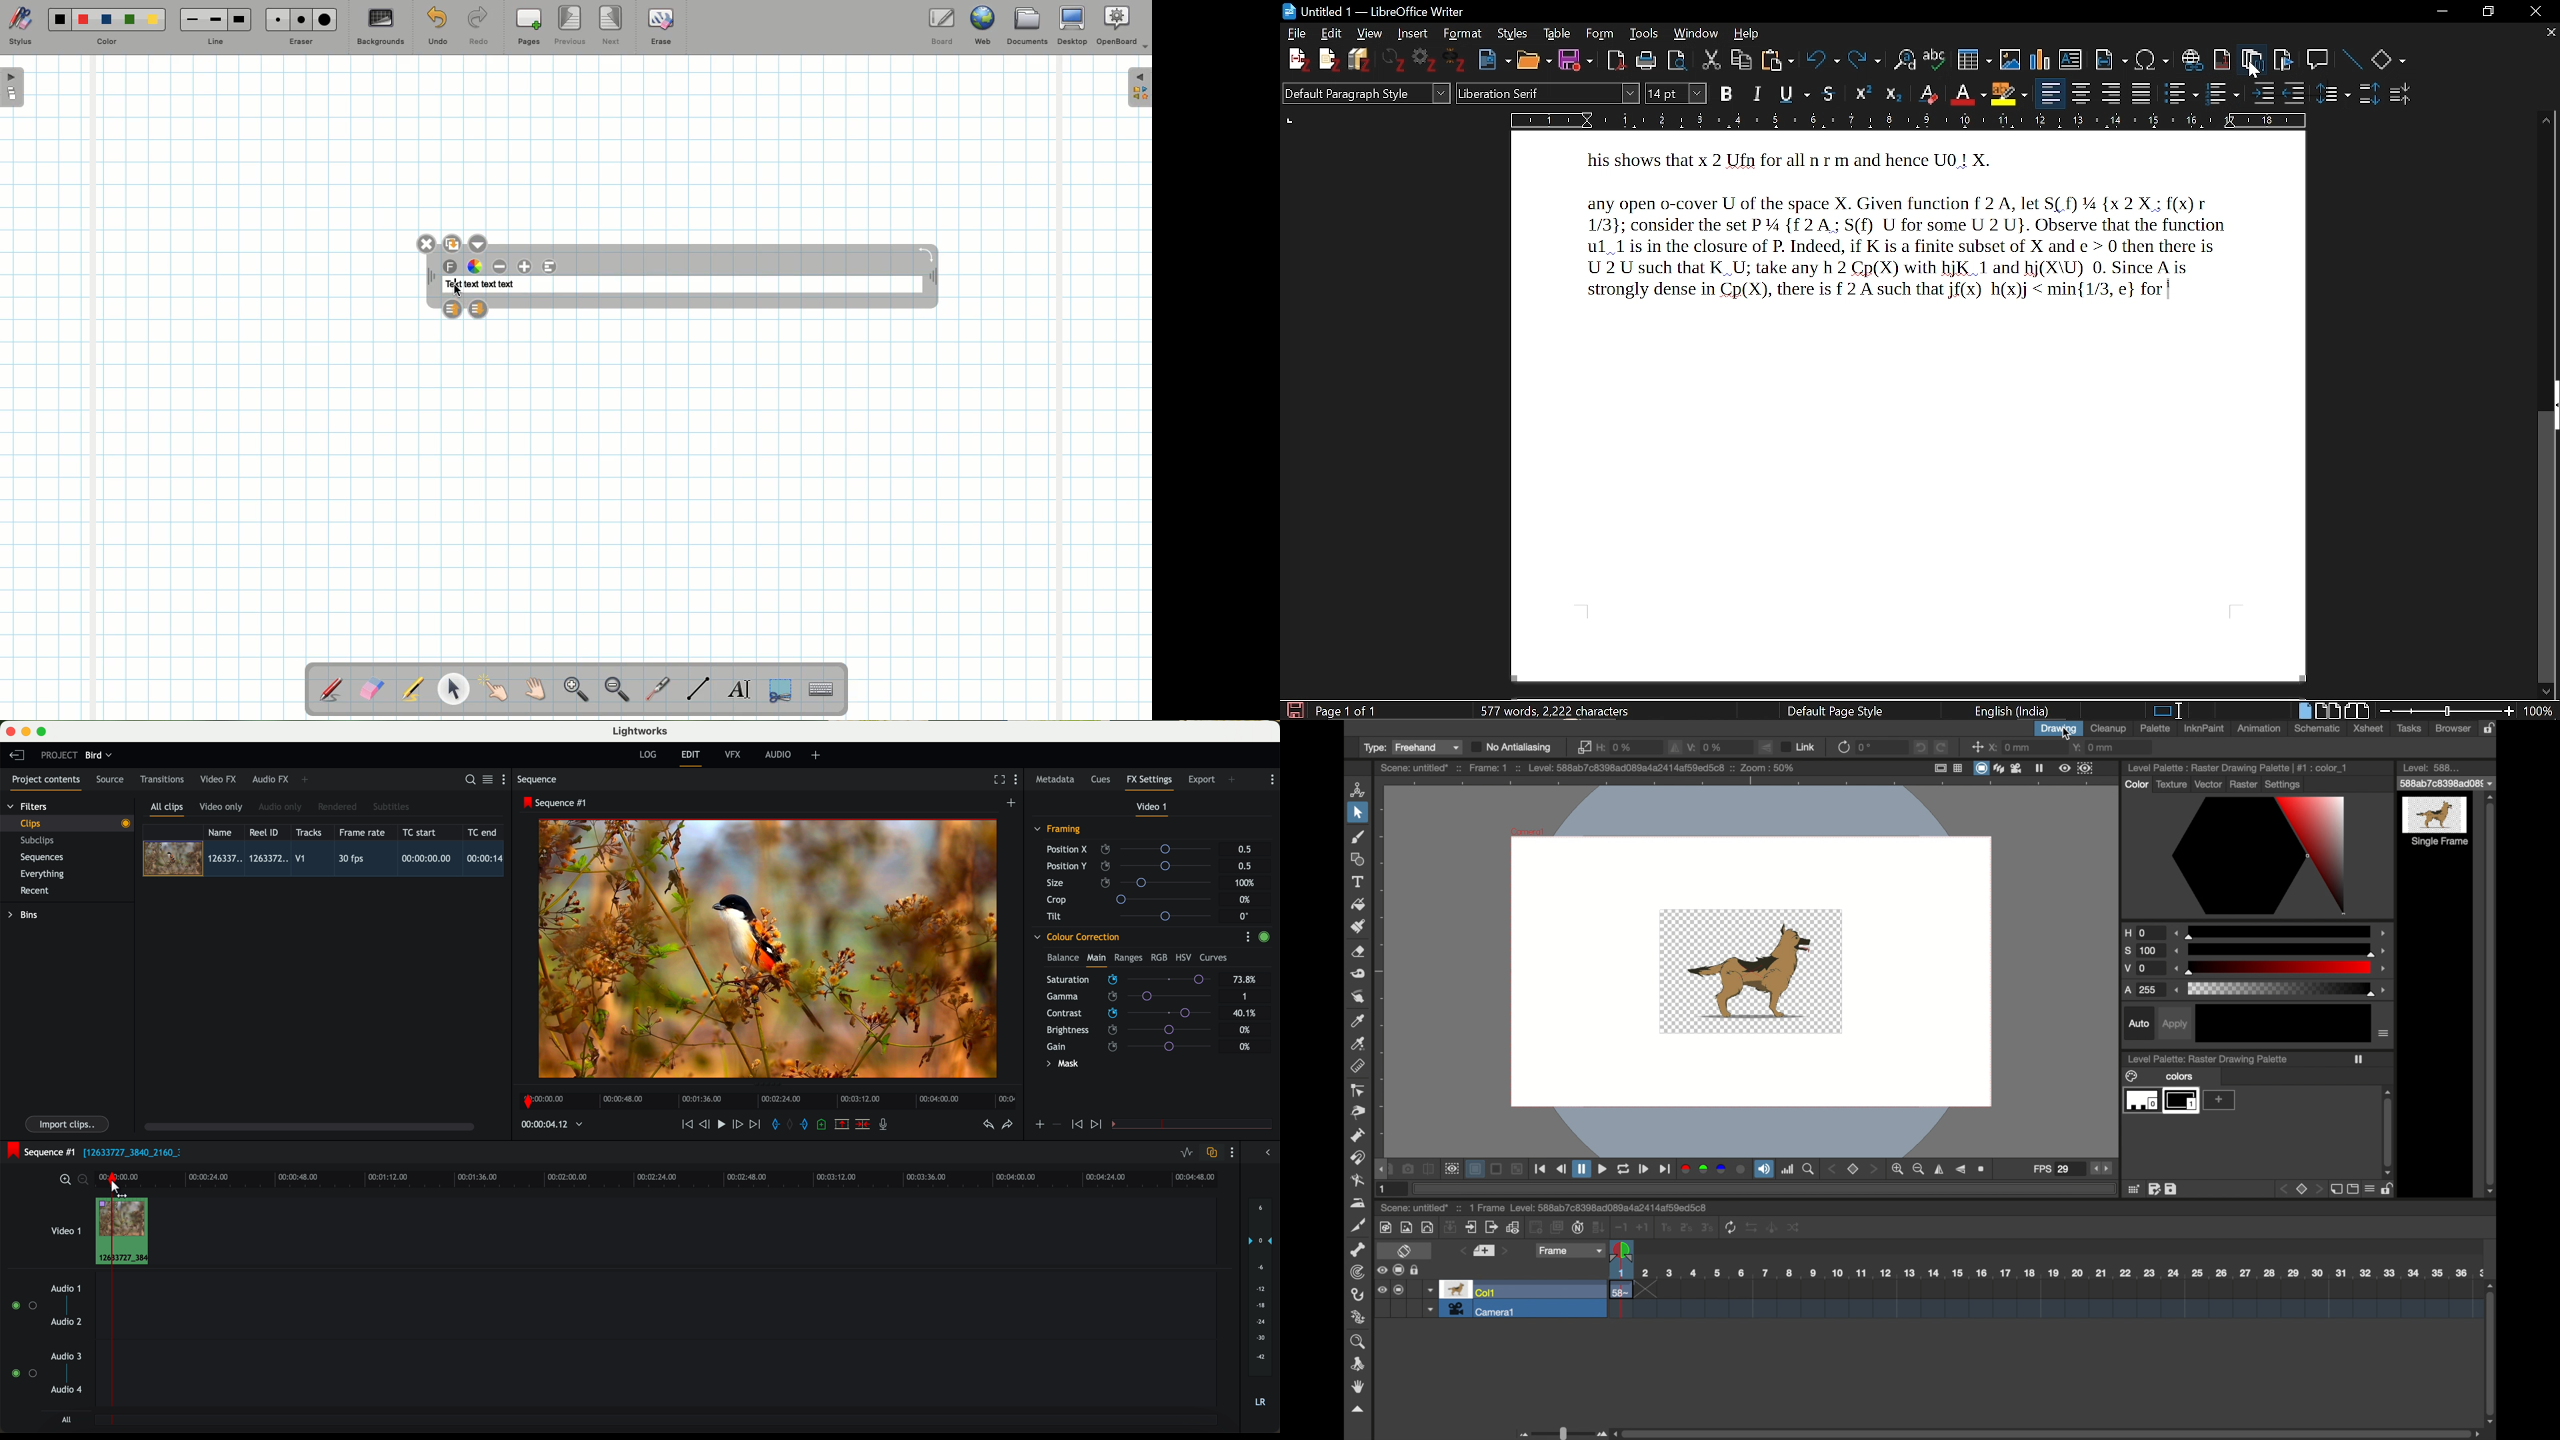  Describe the element at coordinates (2012, 94) in the screenshot. I see `Highlight` at that location.